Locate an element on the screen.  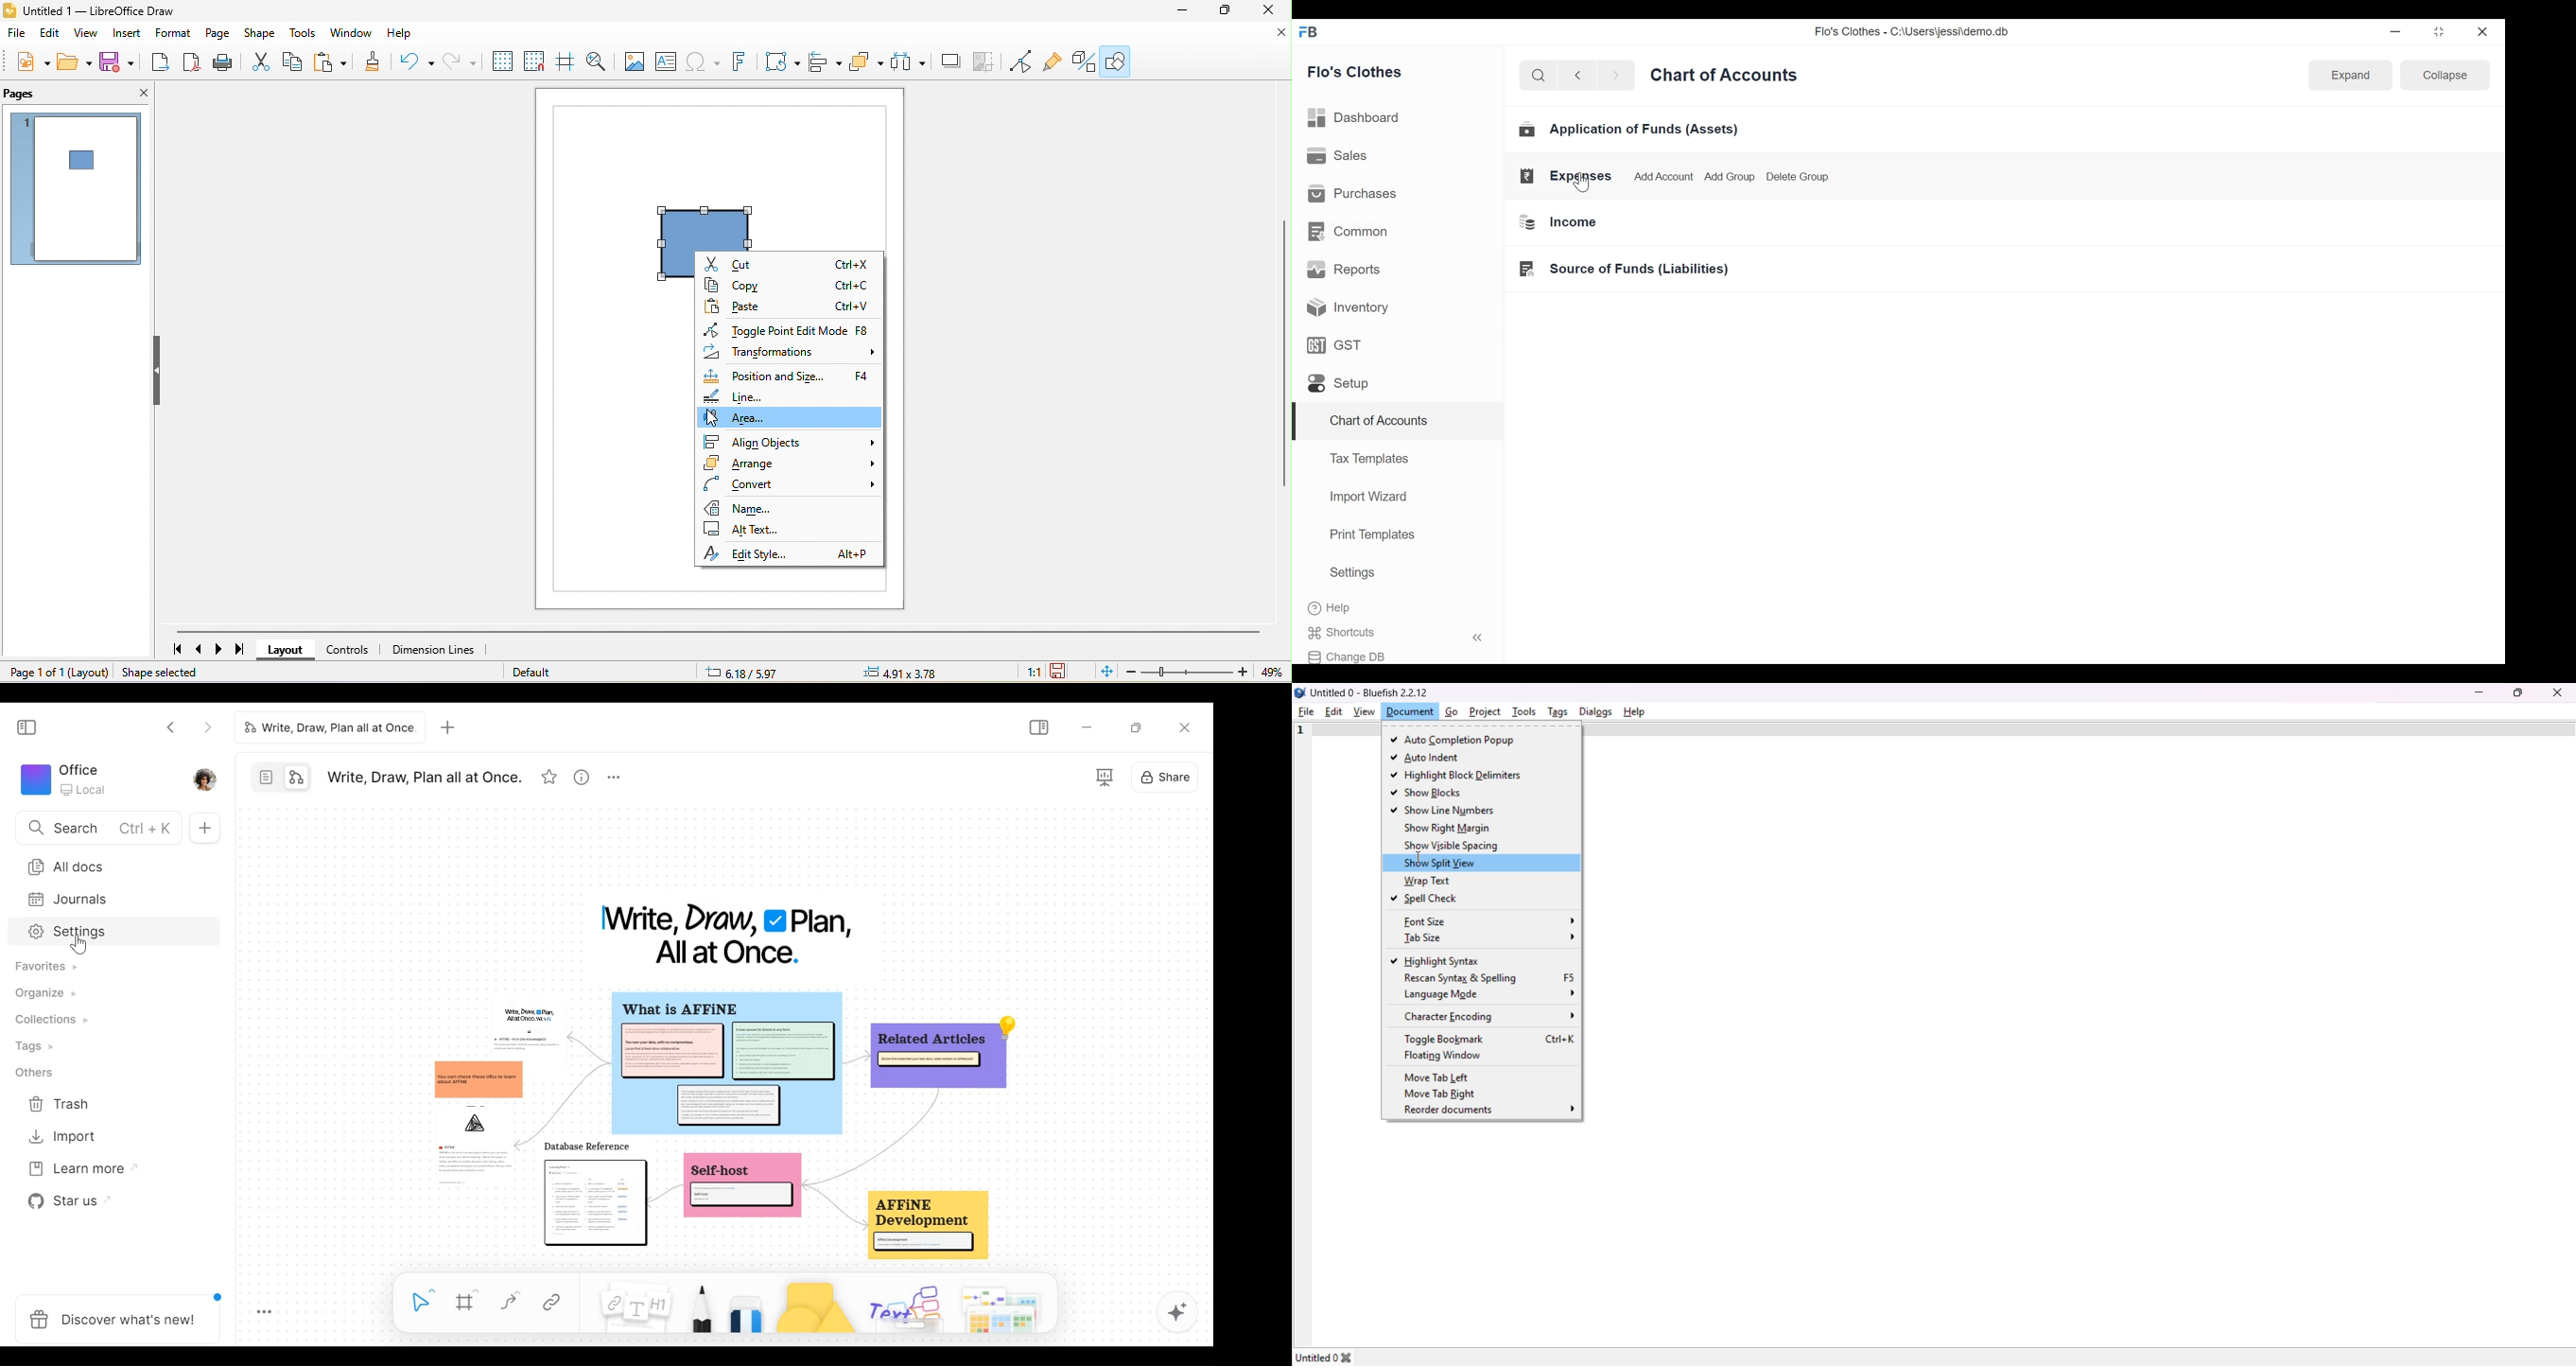
pages is located at coordinates (45, 95).